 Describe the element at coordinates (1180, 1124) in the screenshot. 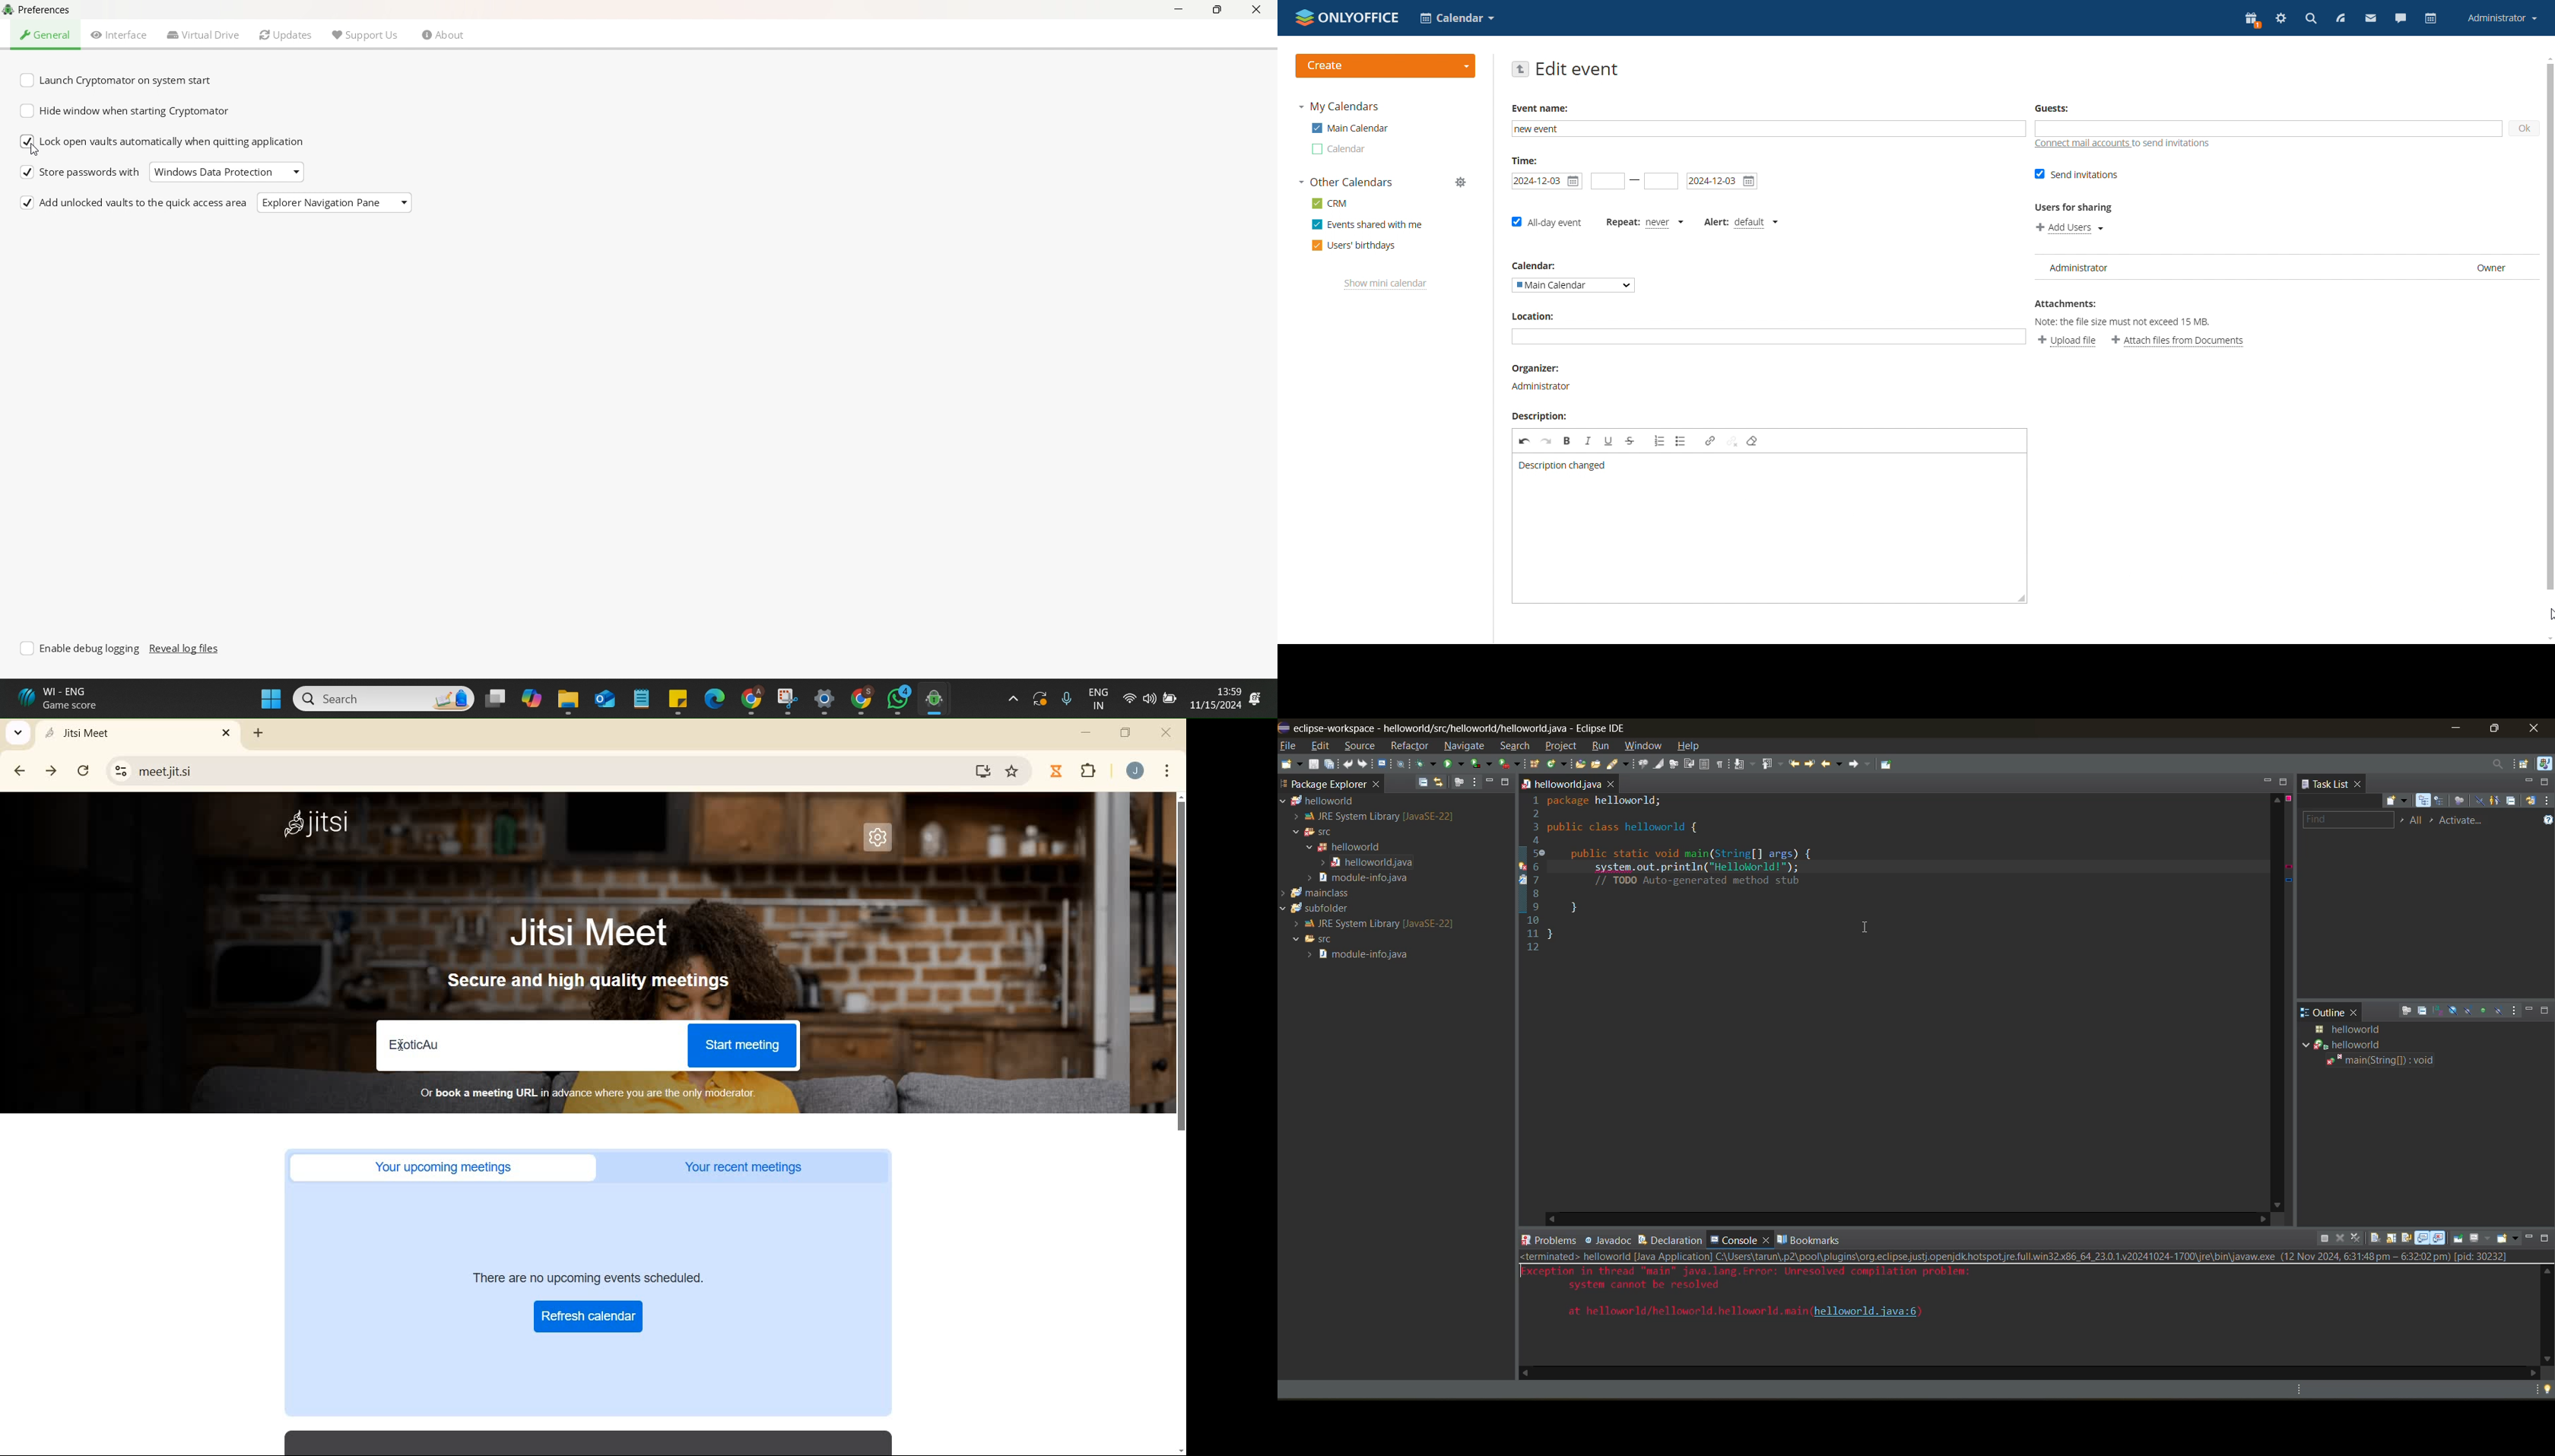

I see `scrollbar` at that location.